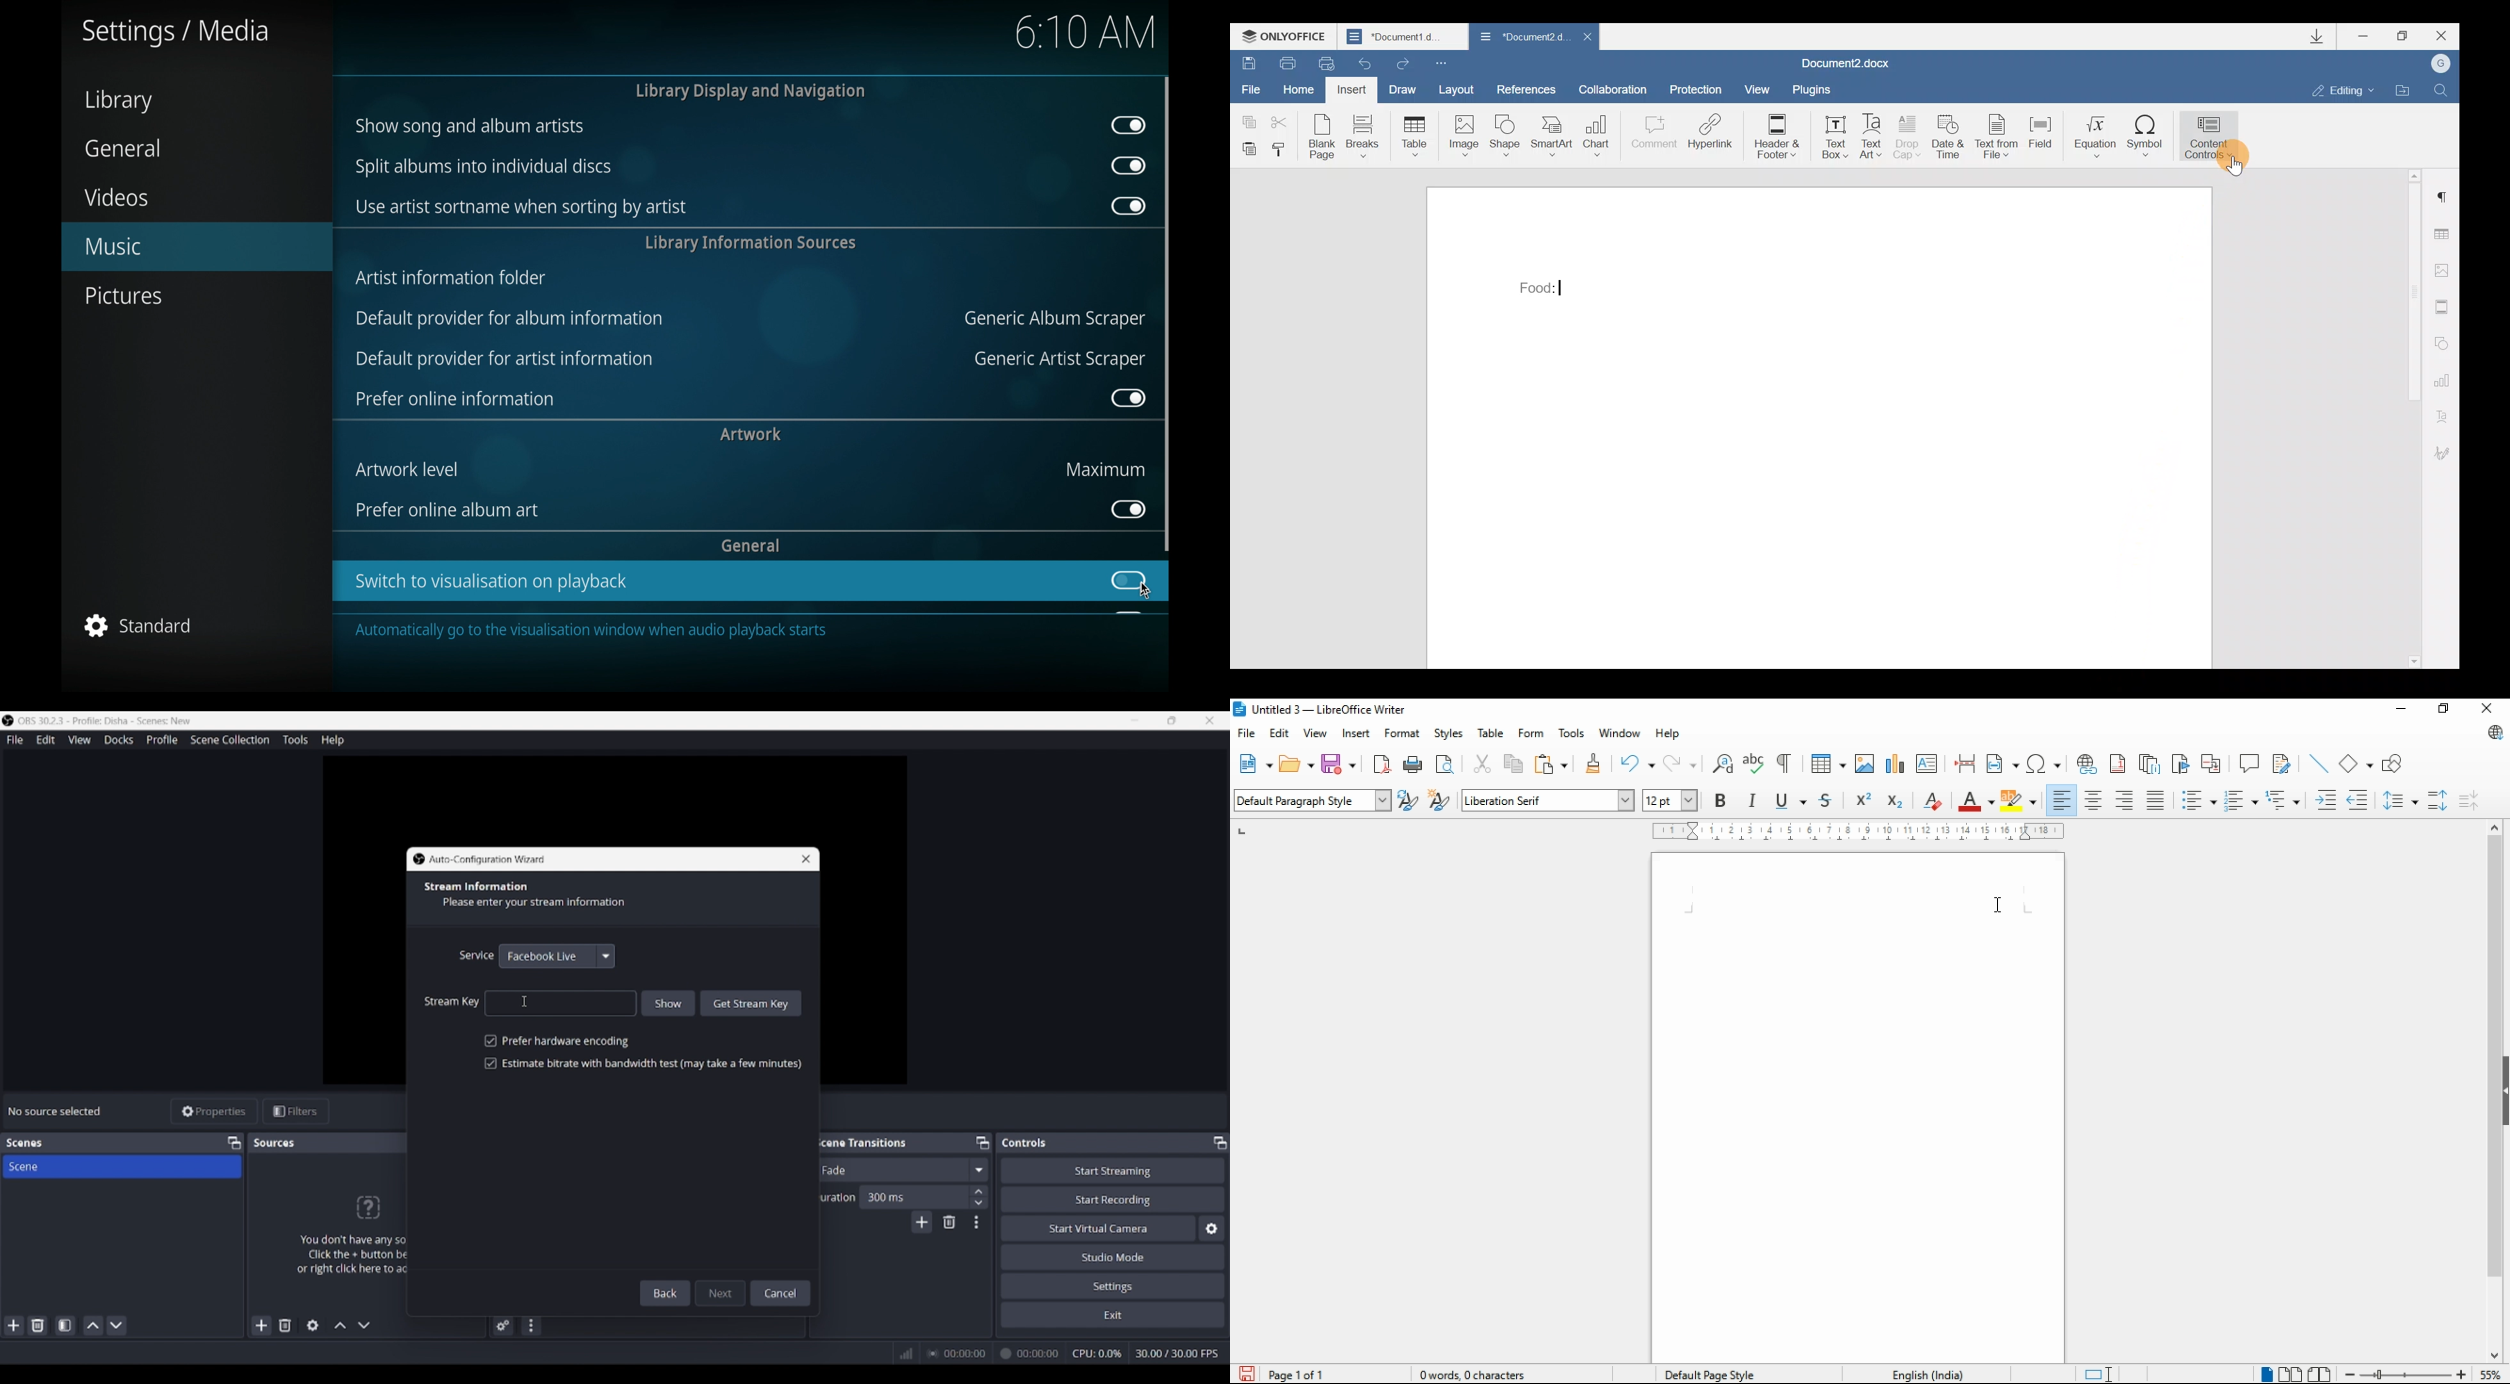 The height and width of the screenshot is (1400, 2520). What do you see at coordinates (1361, 140) in the screenshot?
I see `Breaks` at bounding box center [1361, 140].